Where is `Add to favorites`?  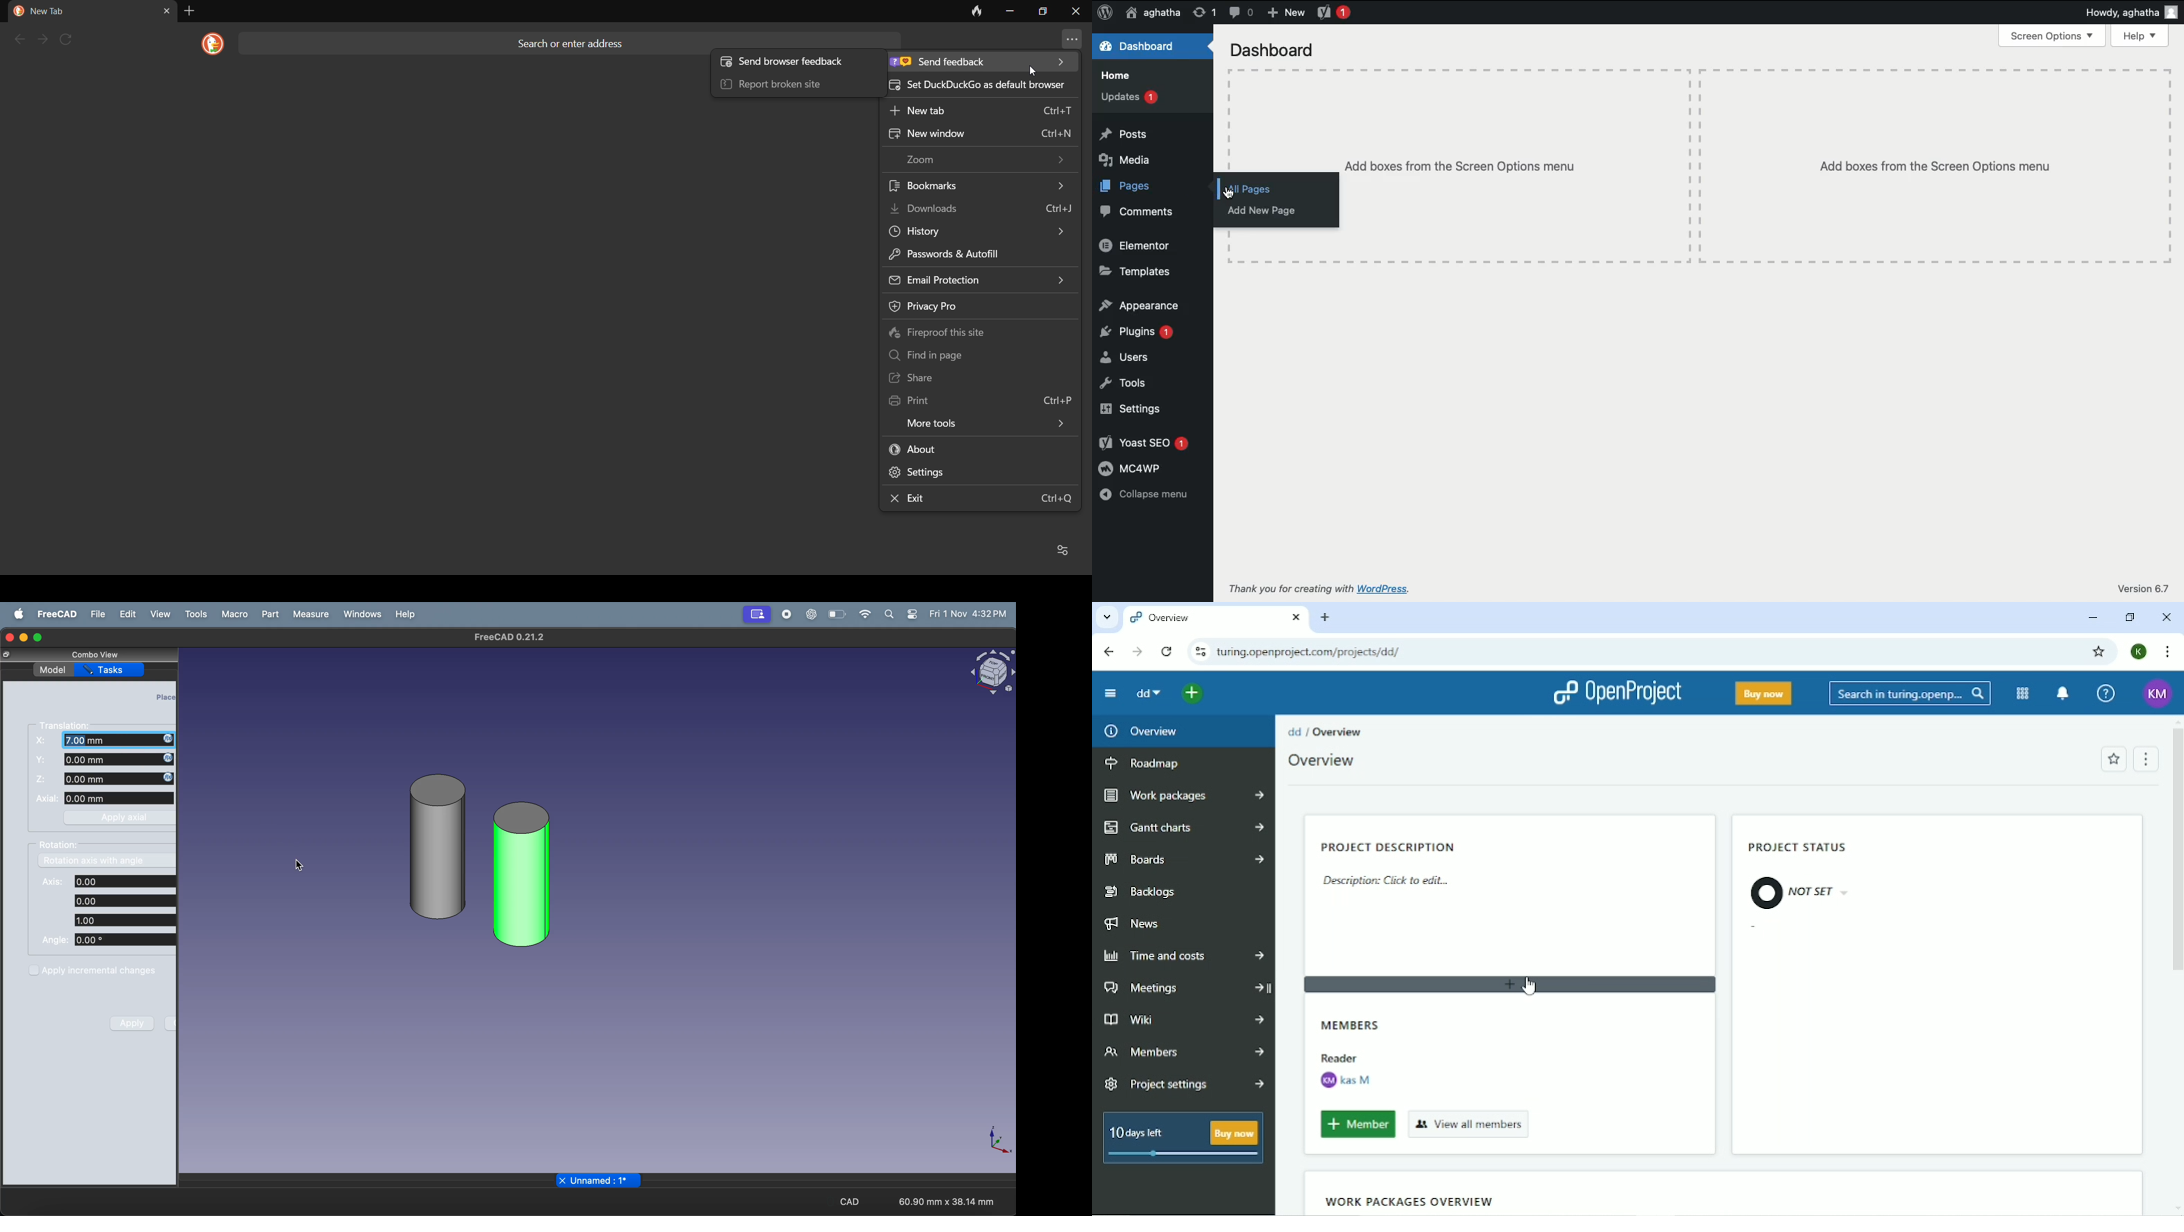 Add to favorites is located at coordinates (2113, 760).